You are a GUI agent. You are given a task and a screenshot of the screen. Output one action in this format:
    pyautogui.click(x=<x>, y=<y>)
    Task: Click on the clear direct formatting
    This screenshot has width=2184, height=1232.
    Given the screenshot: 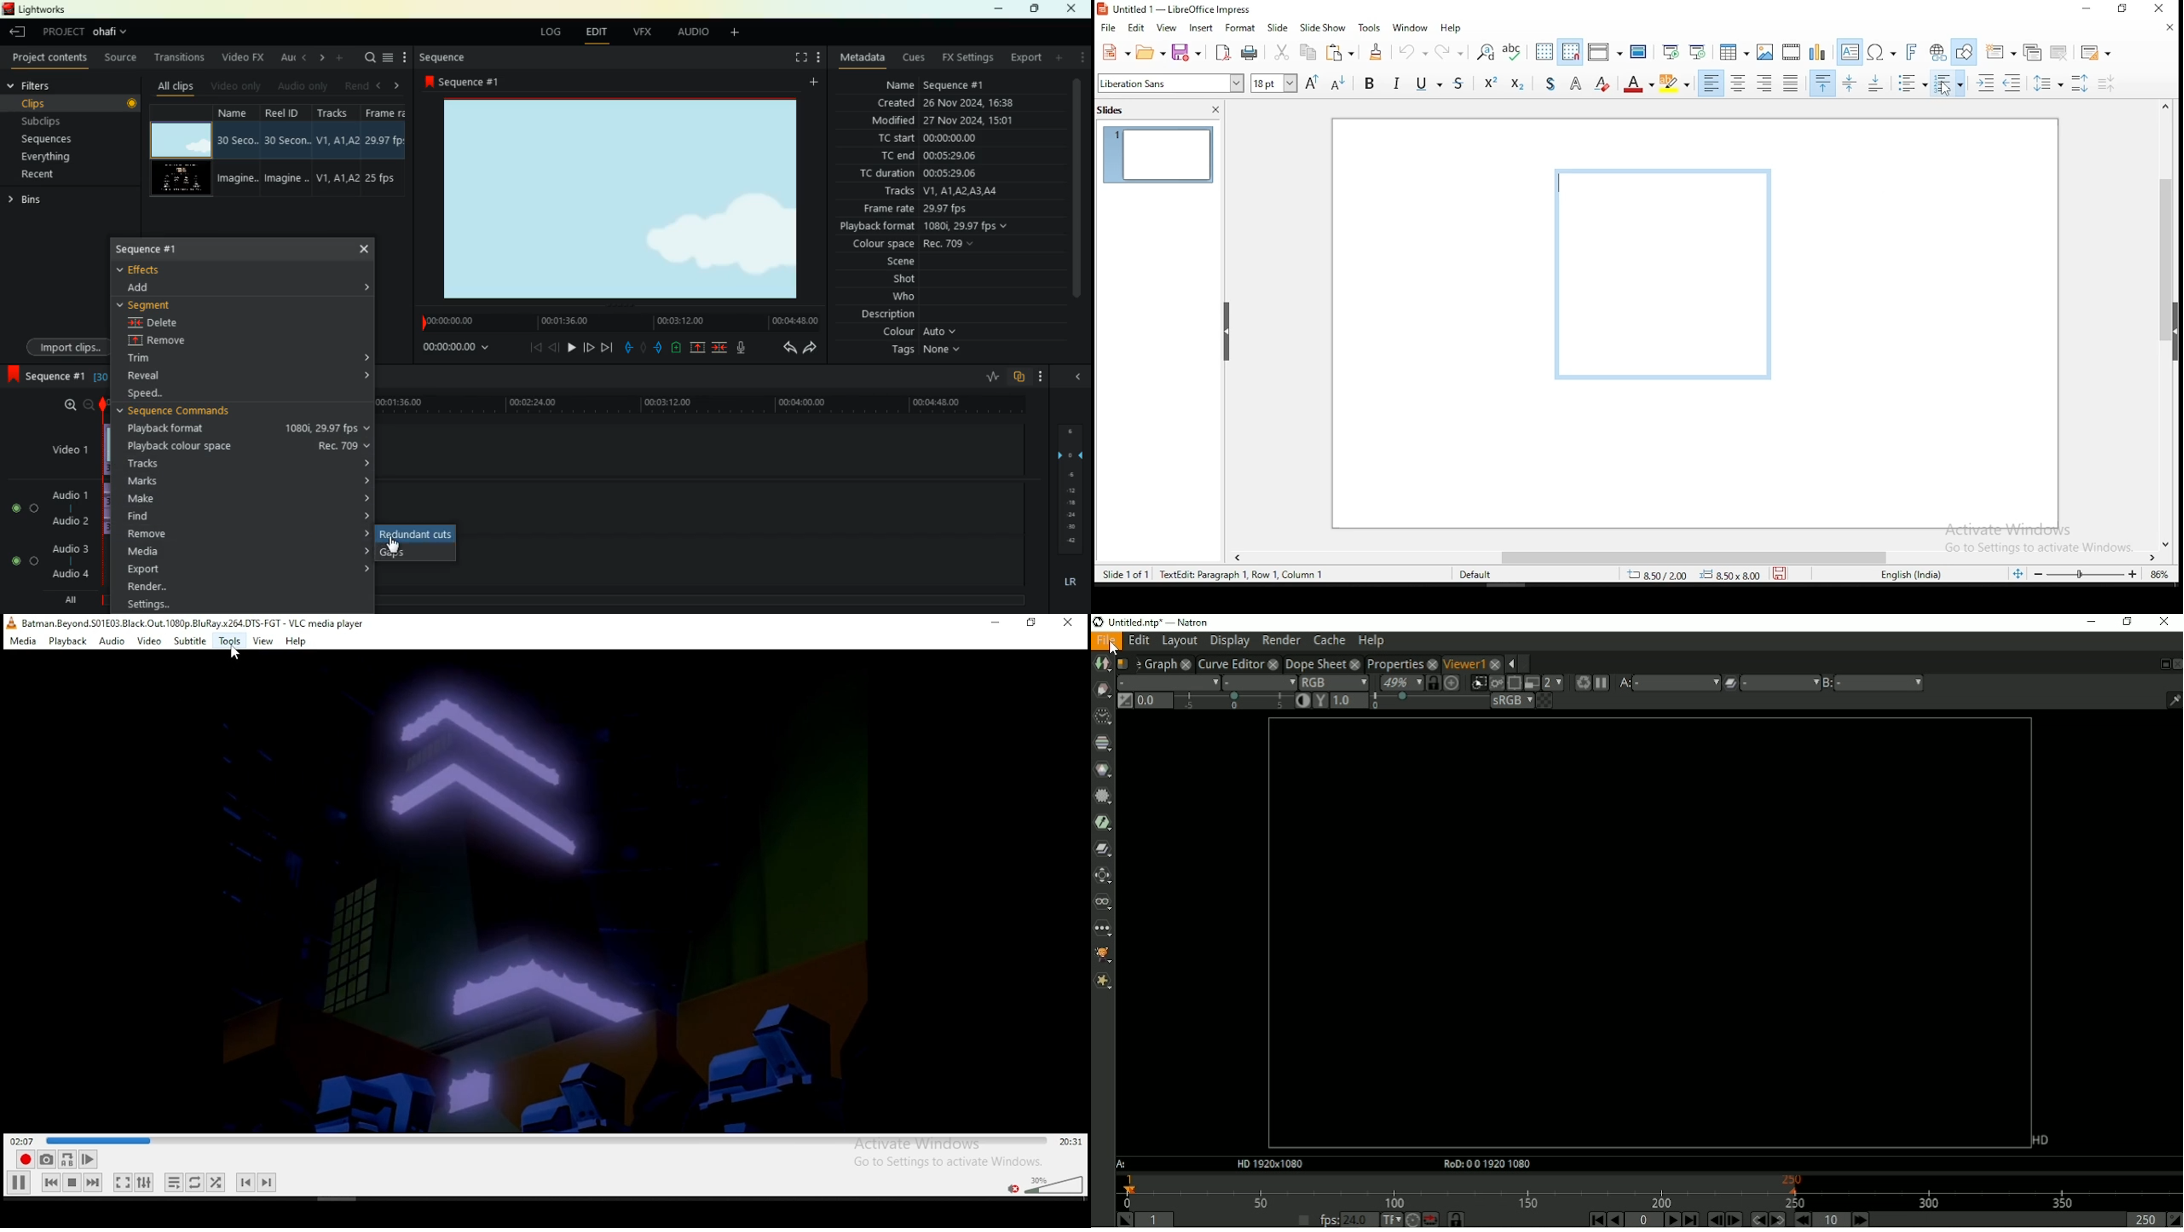 What is the action you would take?
    pyautogui.click(x=1602, y=84)
    